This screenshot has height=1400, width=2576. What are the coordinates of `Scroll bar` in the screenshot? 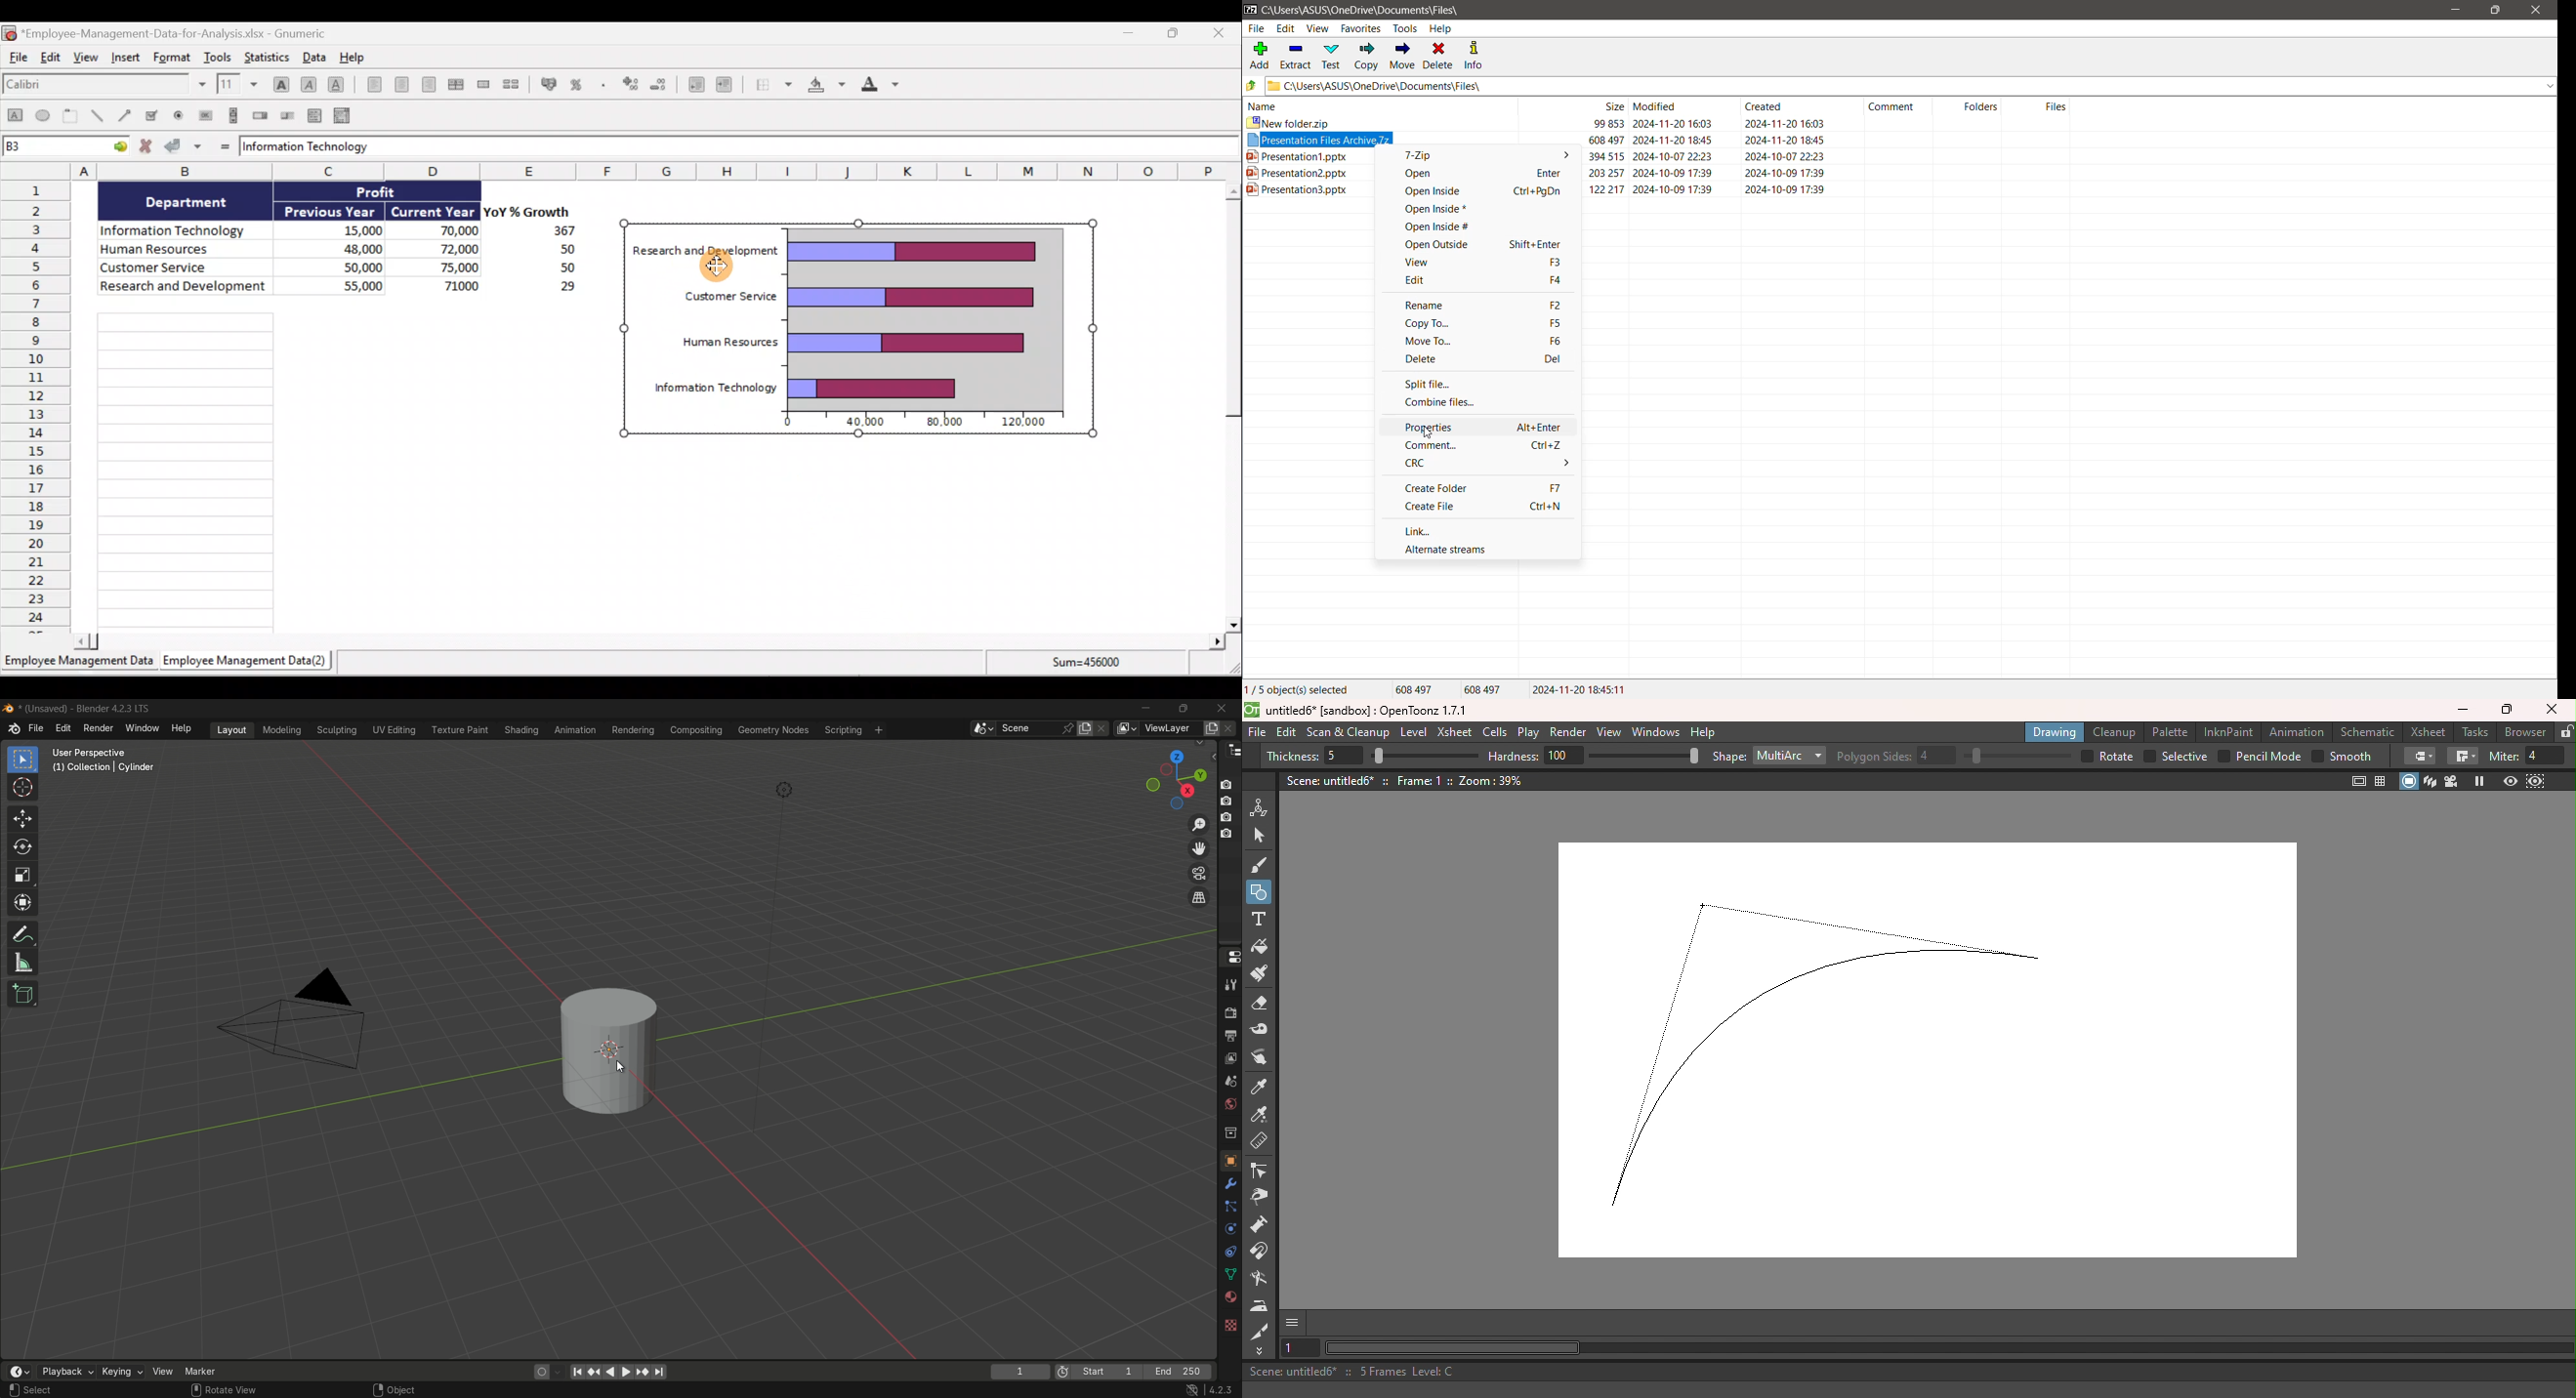 It's located at (650, 641).